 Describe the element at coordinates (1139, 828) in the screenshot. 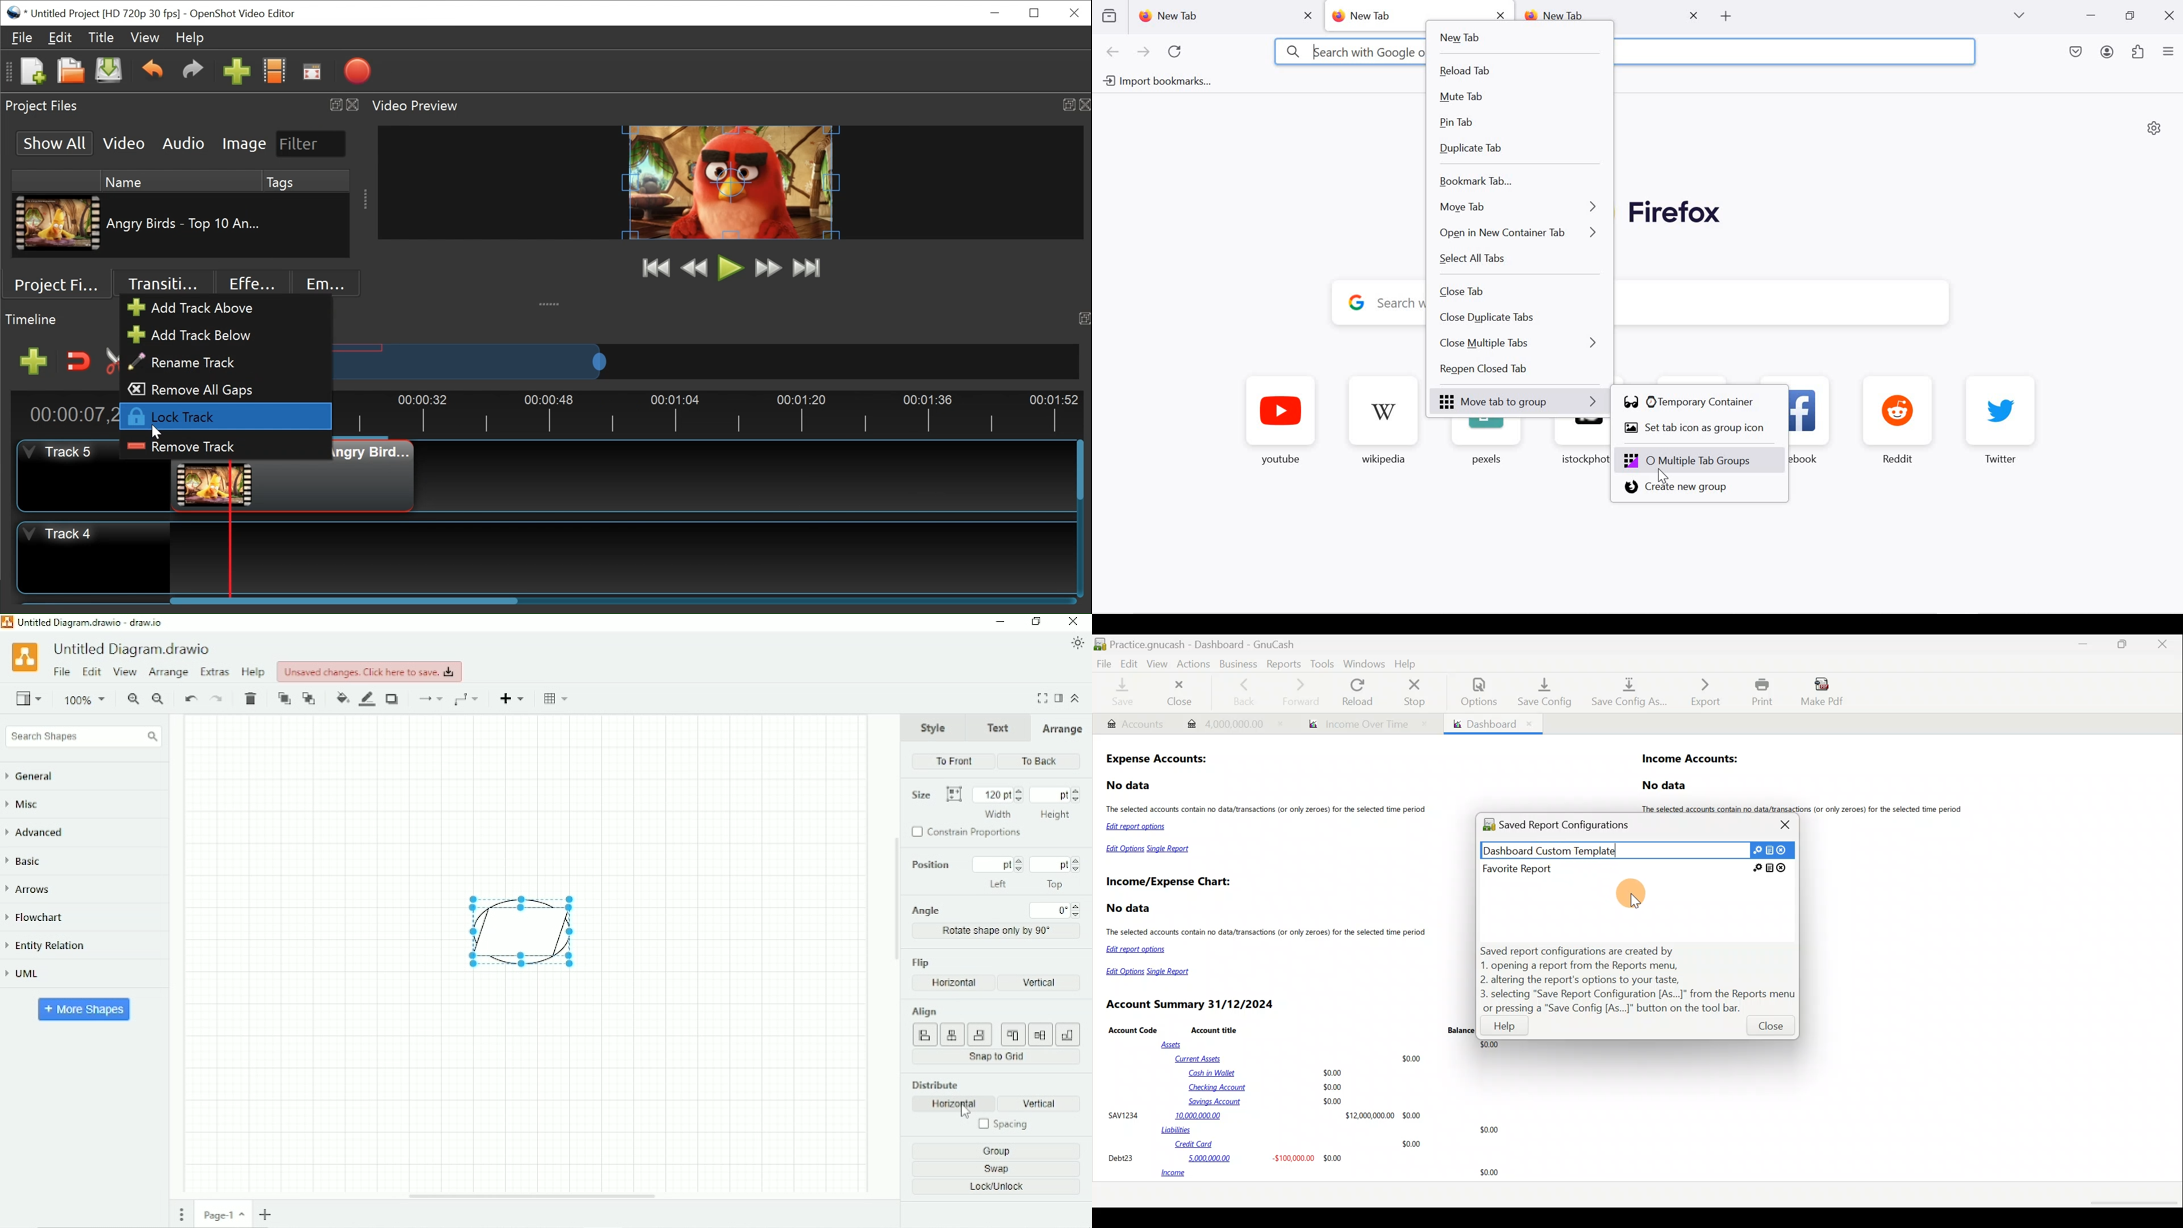

I see `Edit report options` at that location.